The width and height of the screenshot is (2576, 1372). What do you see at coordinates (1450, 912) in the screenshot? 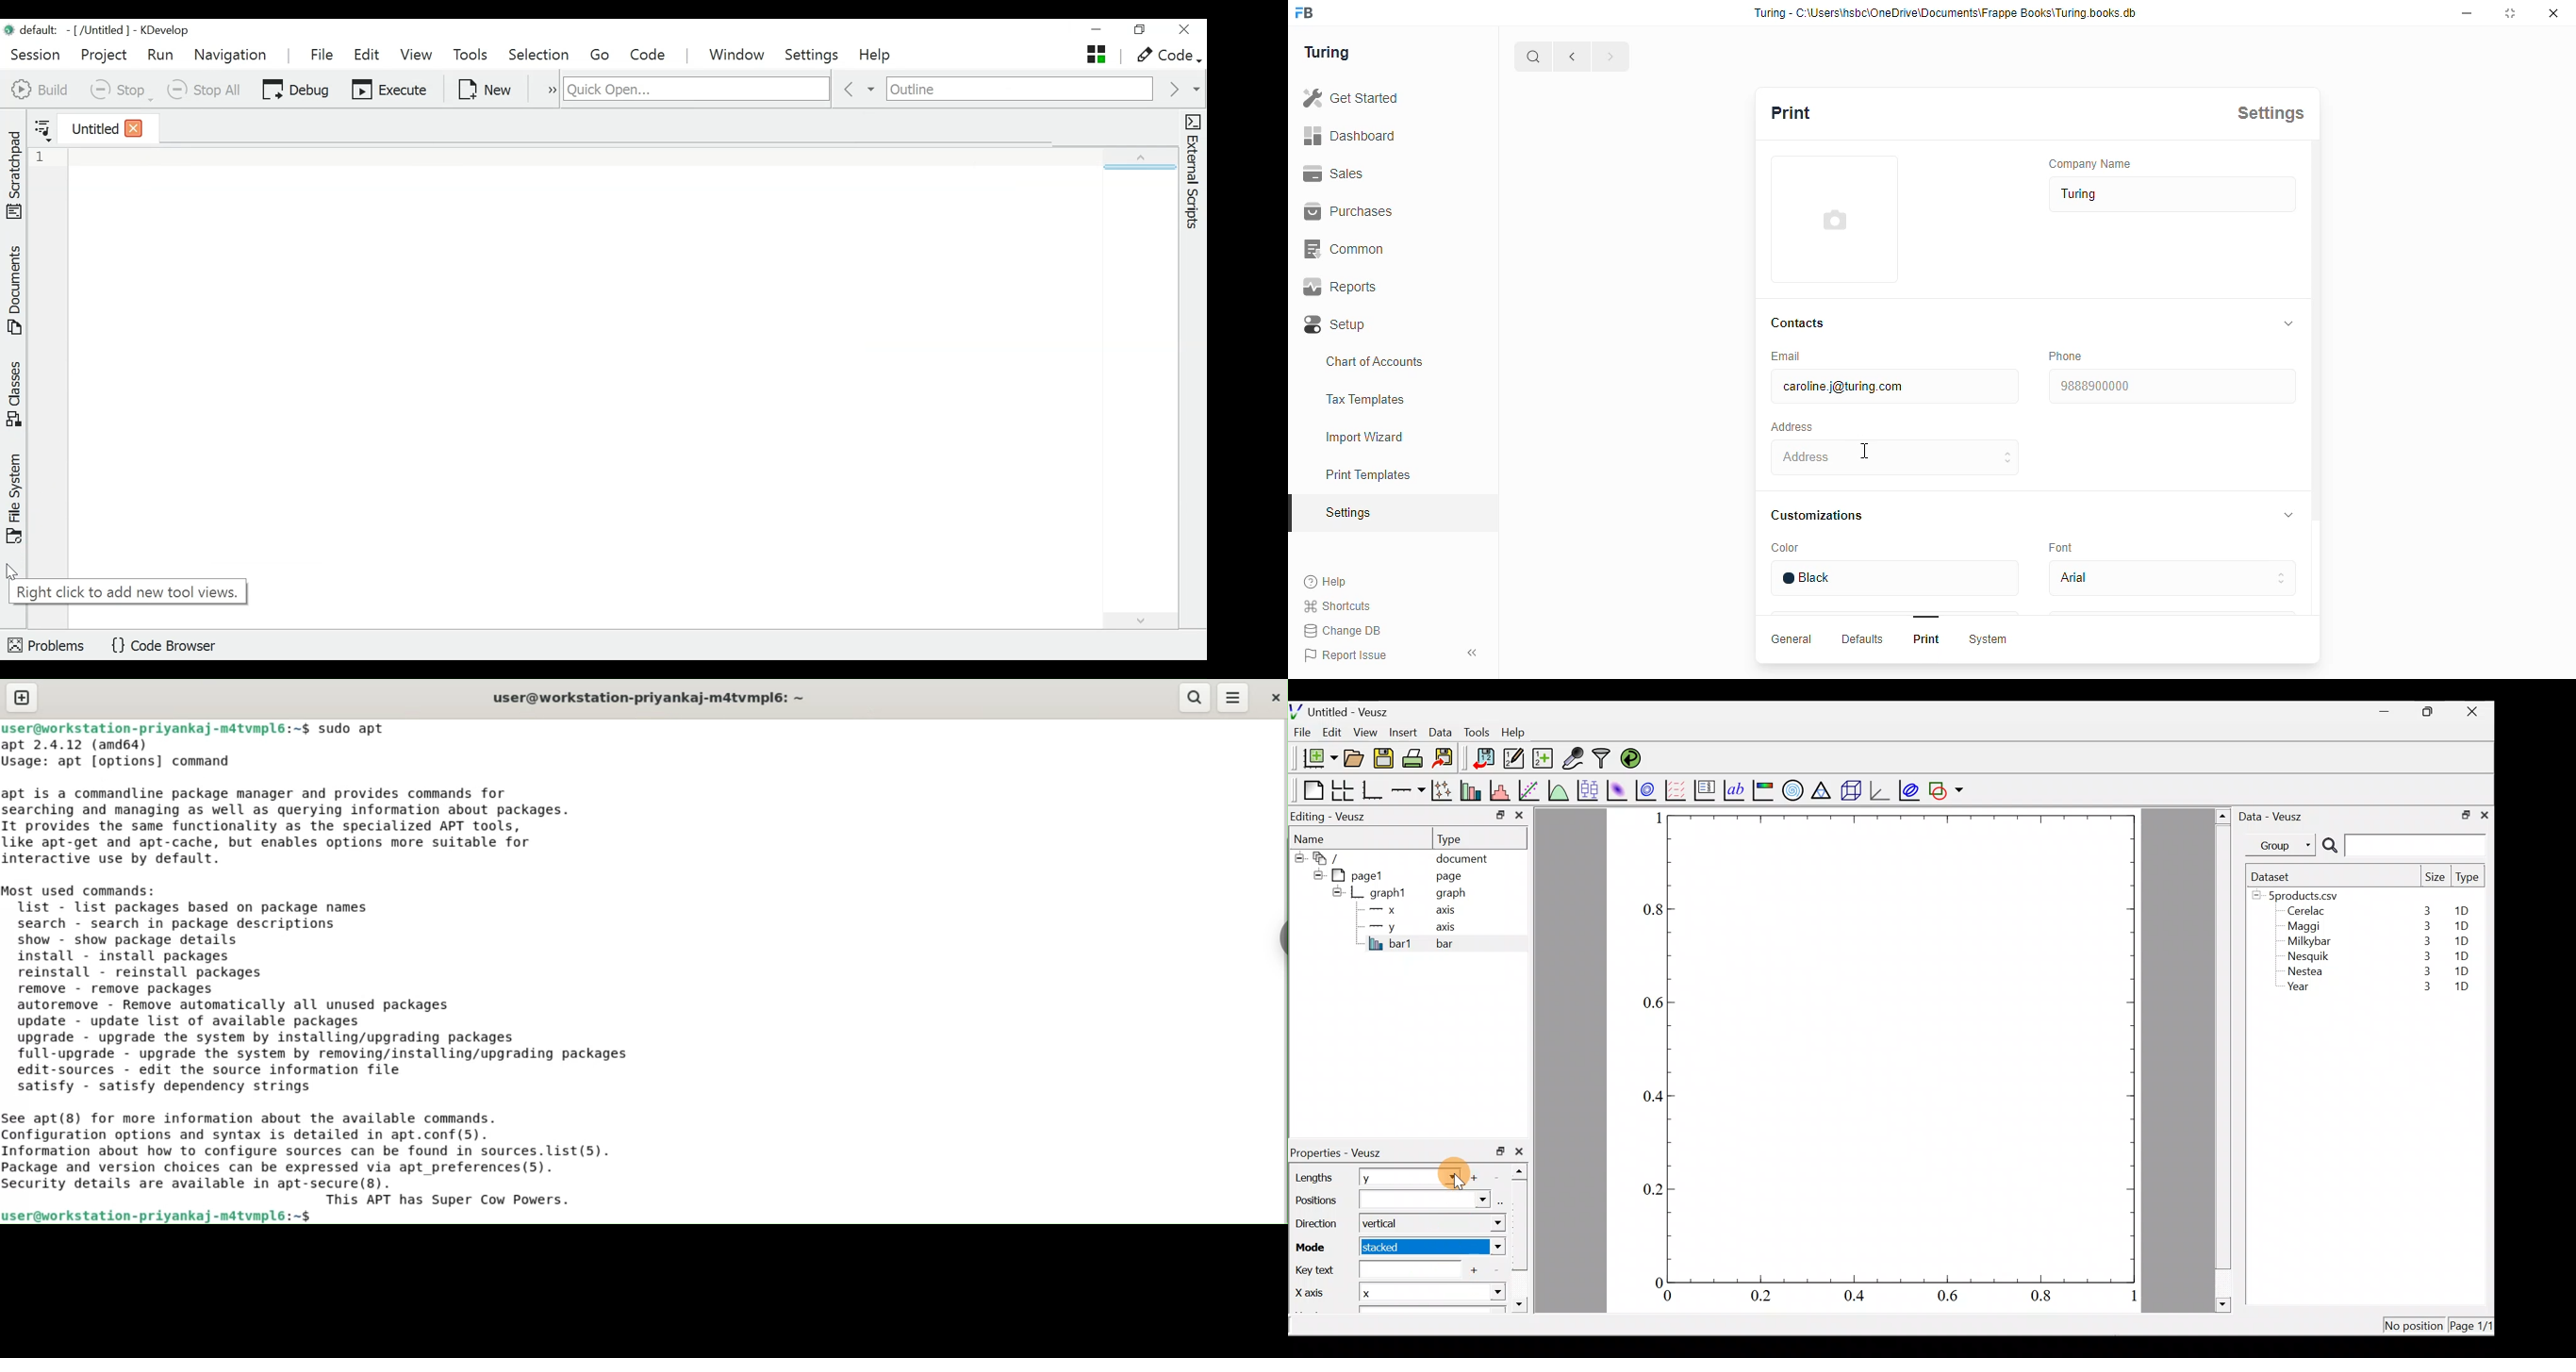
I see `axis` at bounding box center [1450, 912].